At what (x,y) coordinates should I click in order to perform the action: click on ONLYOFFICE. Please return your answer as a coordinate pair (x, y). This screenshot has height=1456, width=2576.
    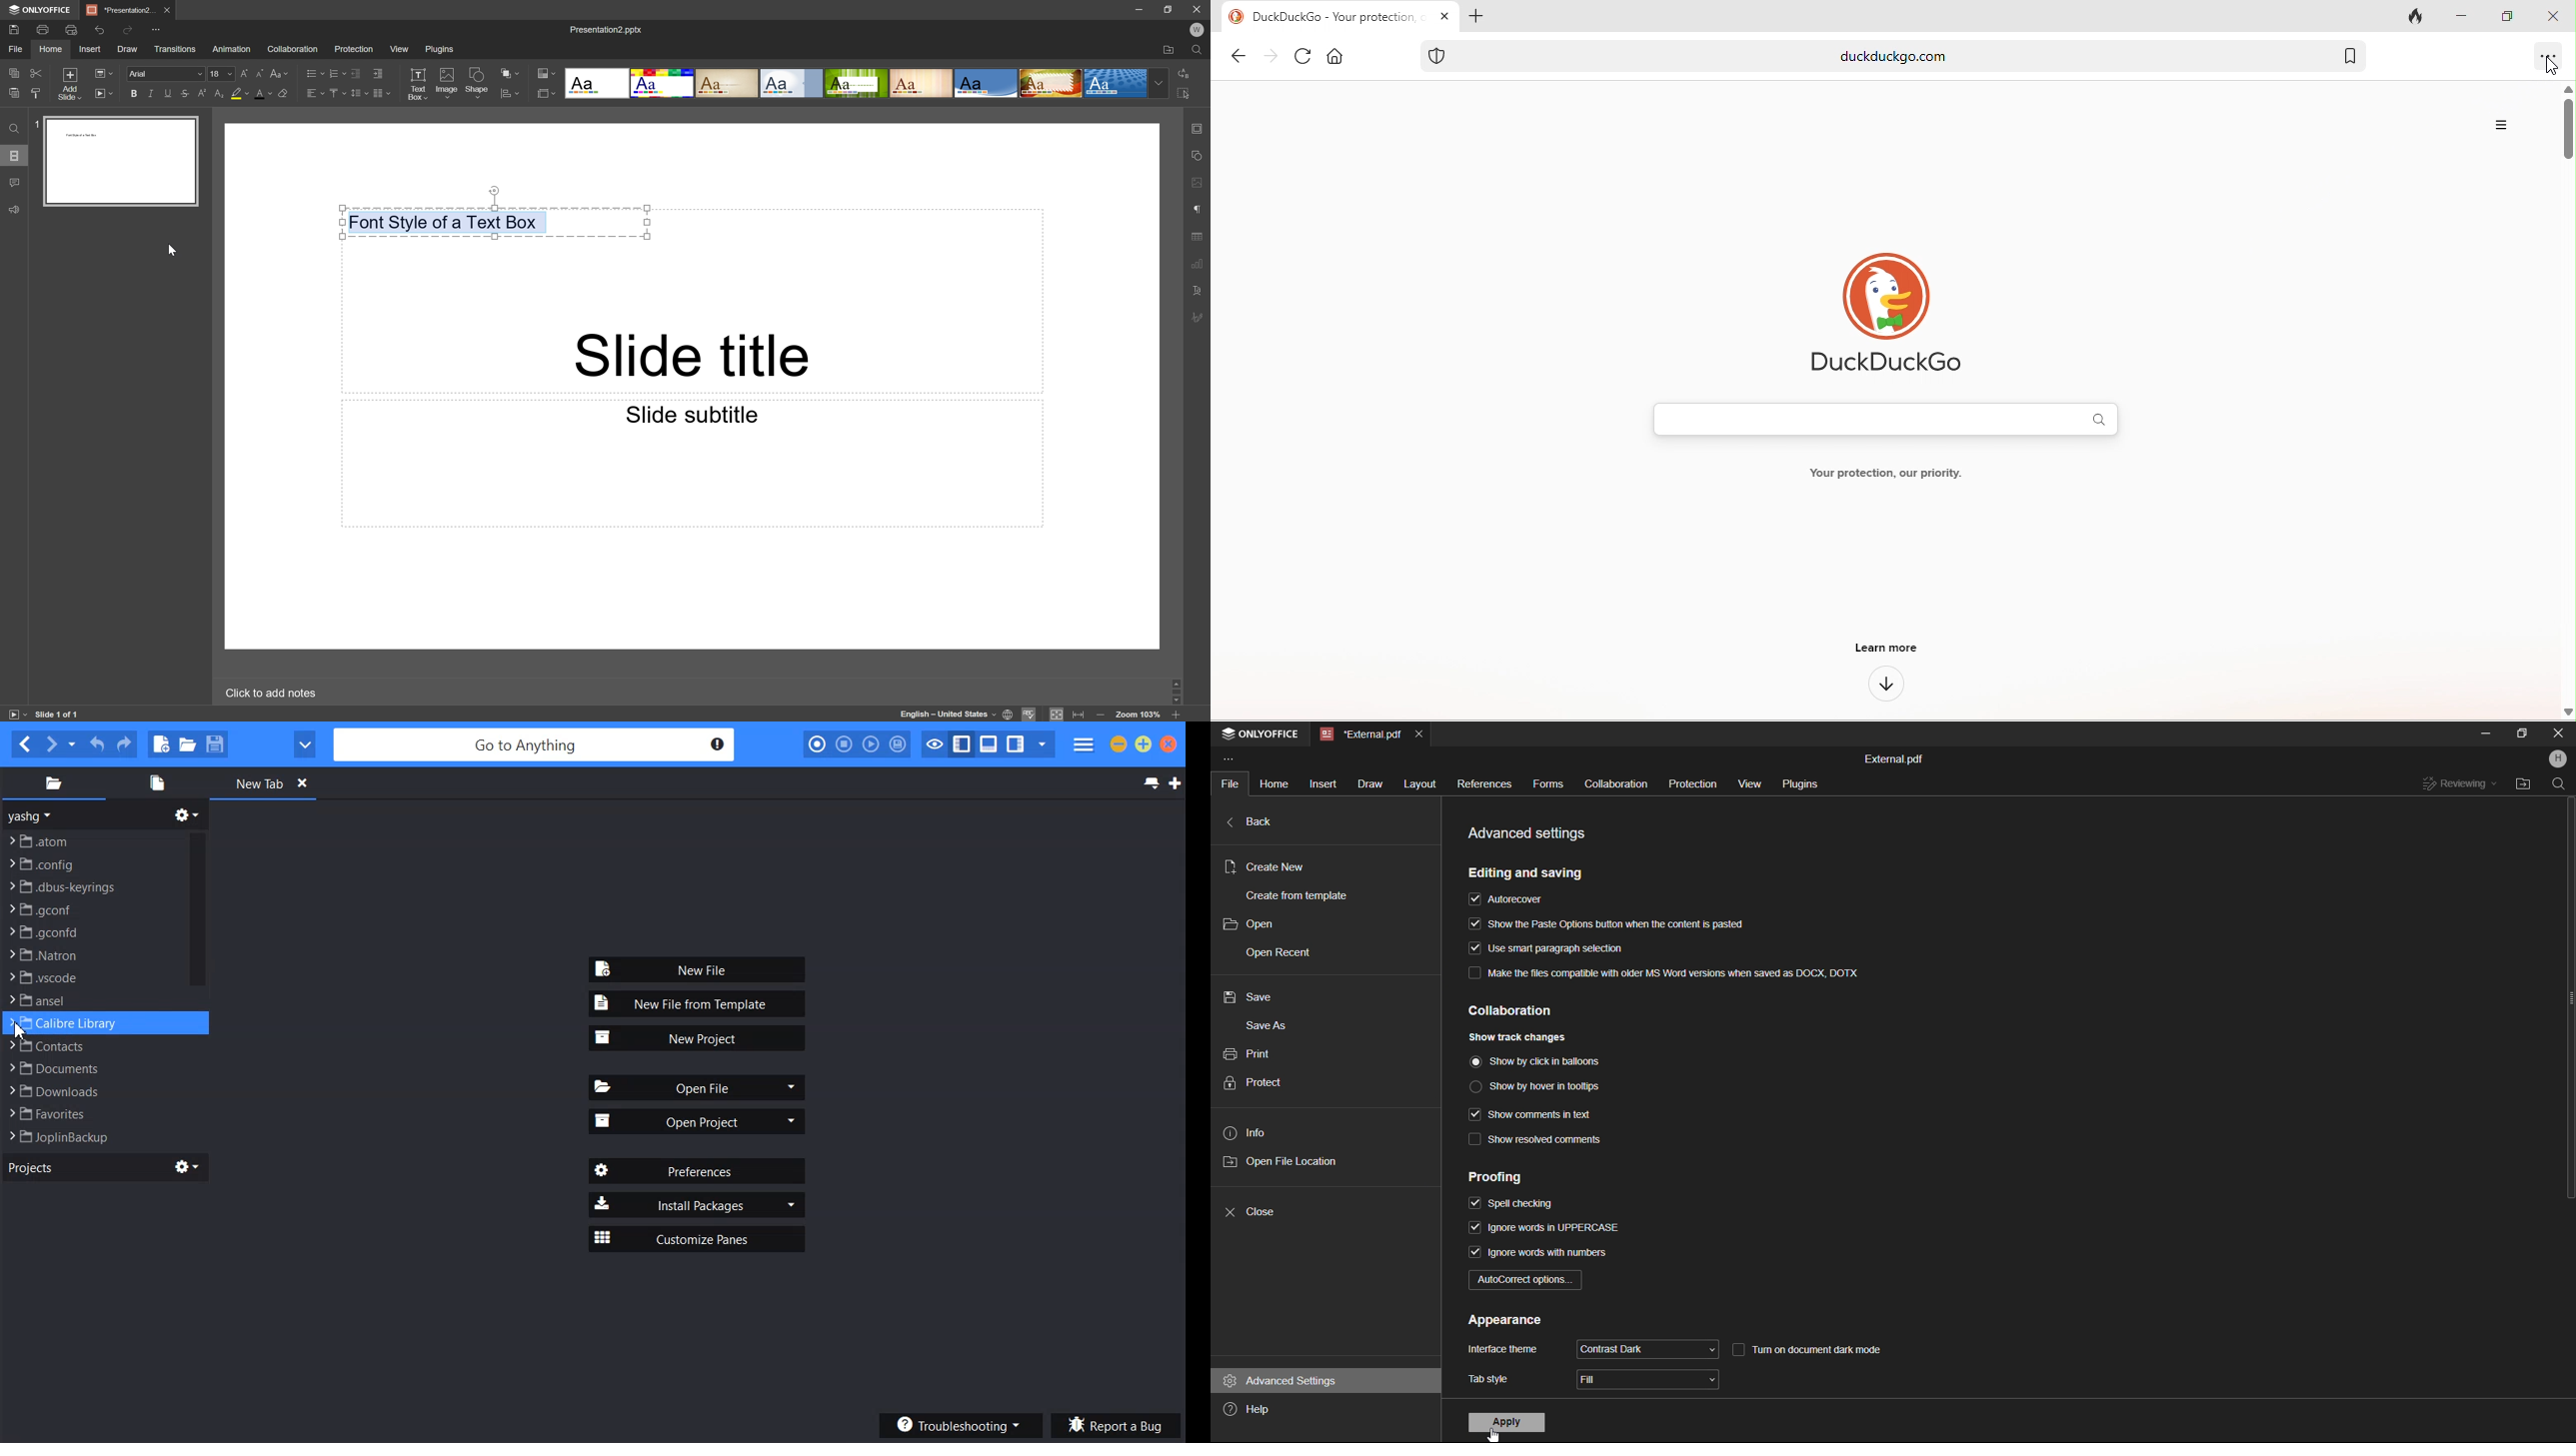
    Looking at the image, I should click on (39, 10).